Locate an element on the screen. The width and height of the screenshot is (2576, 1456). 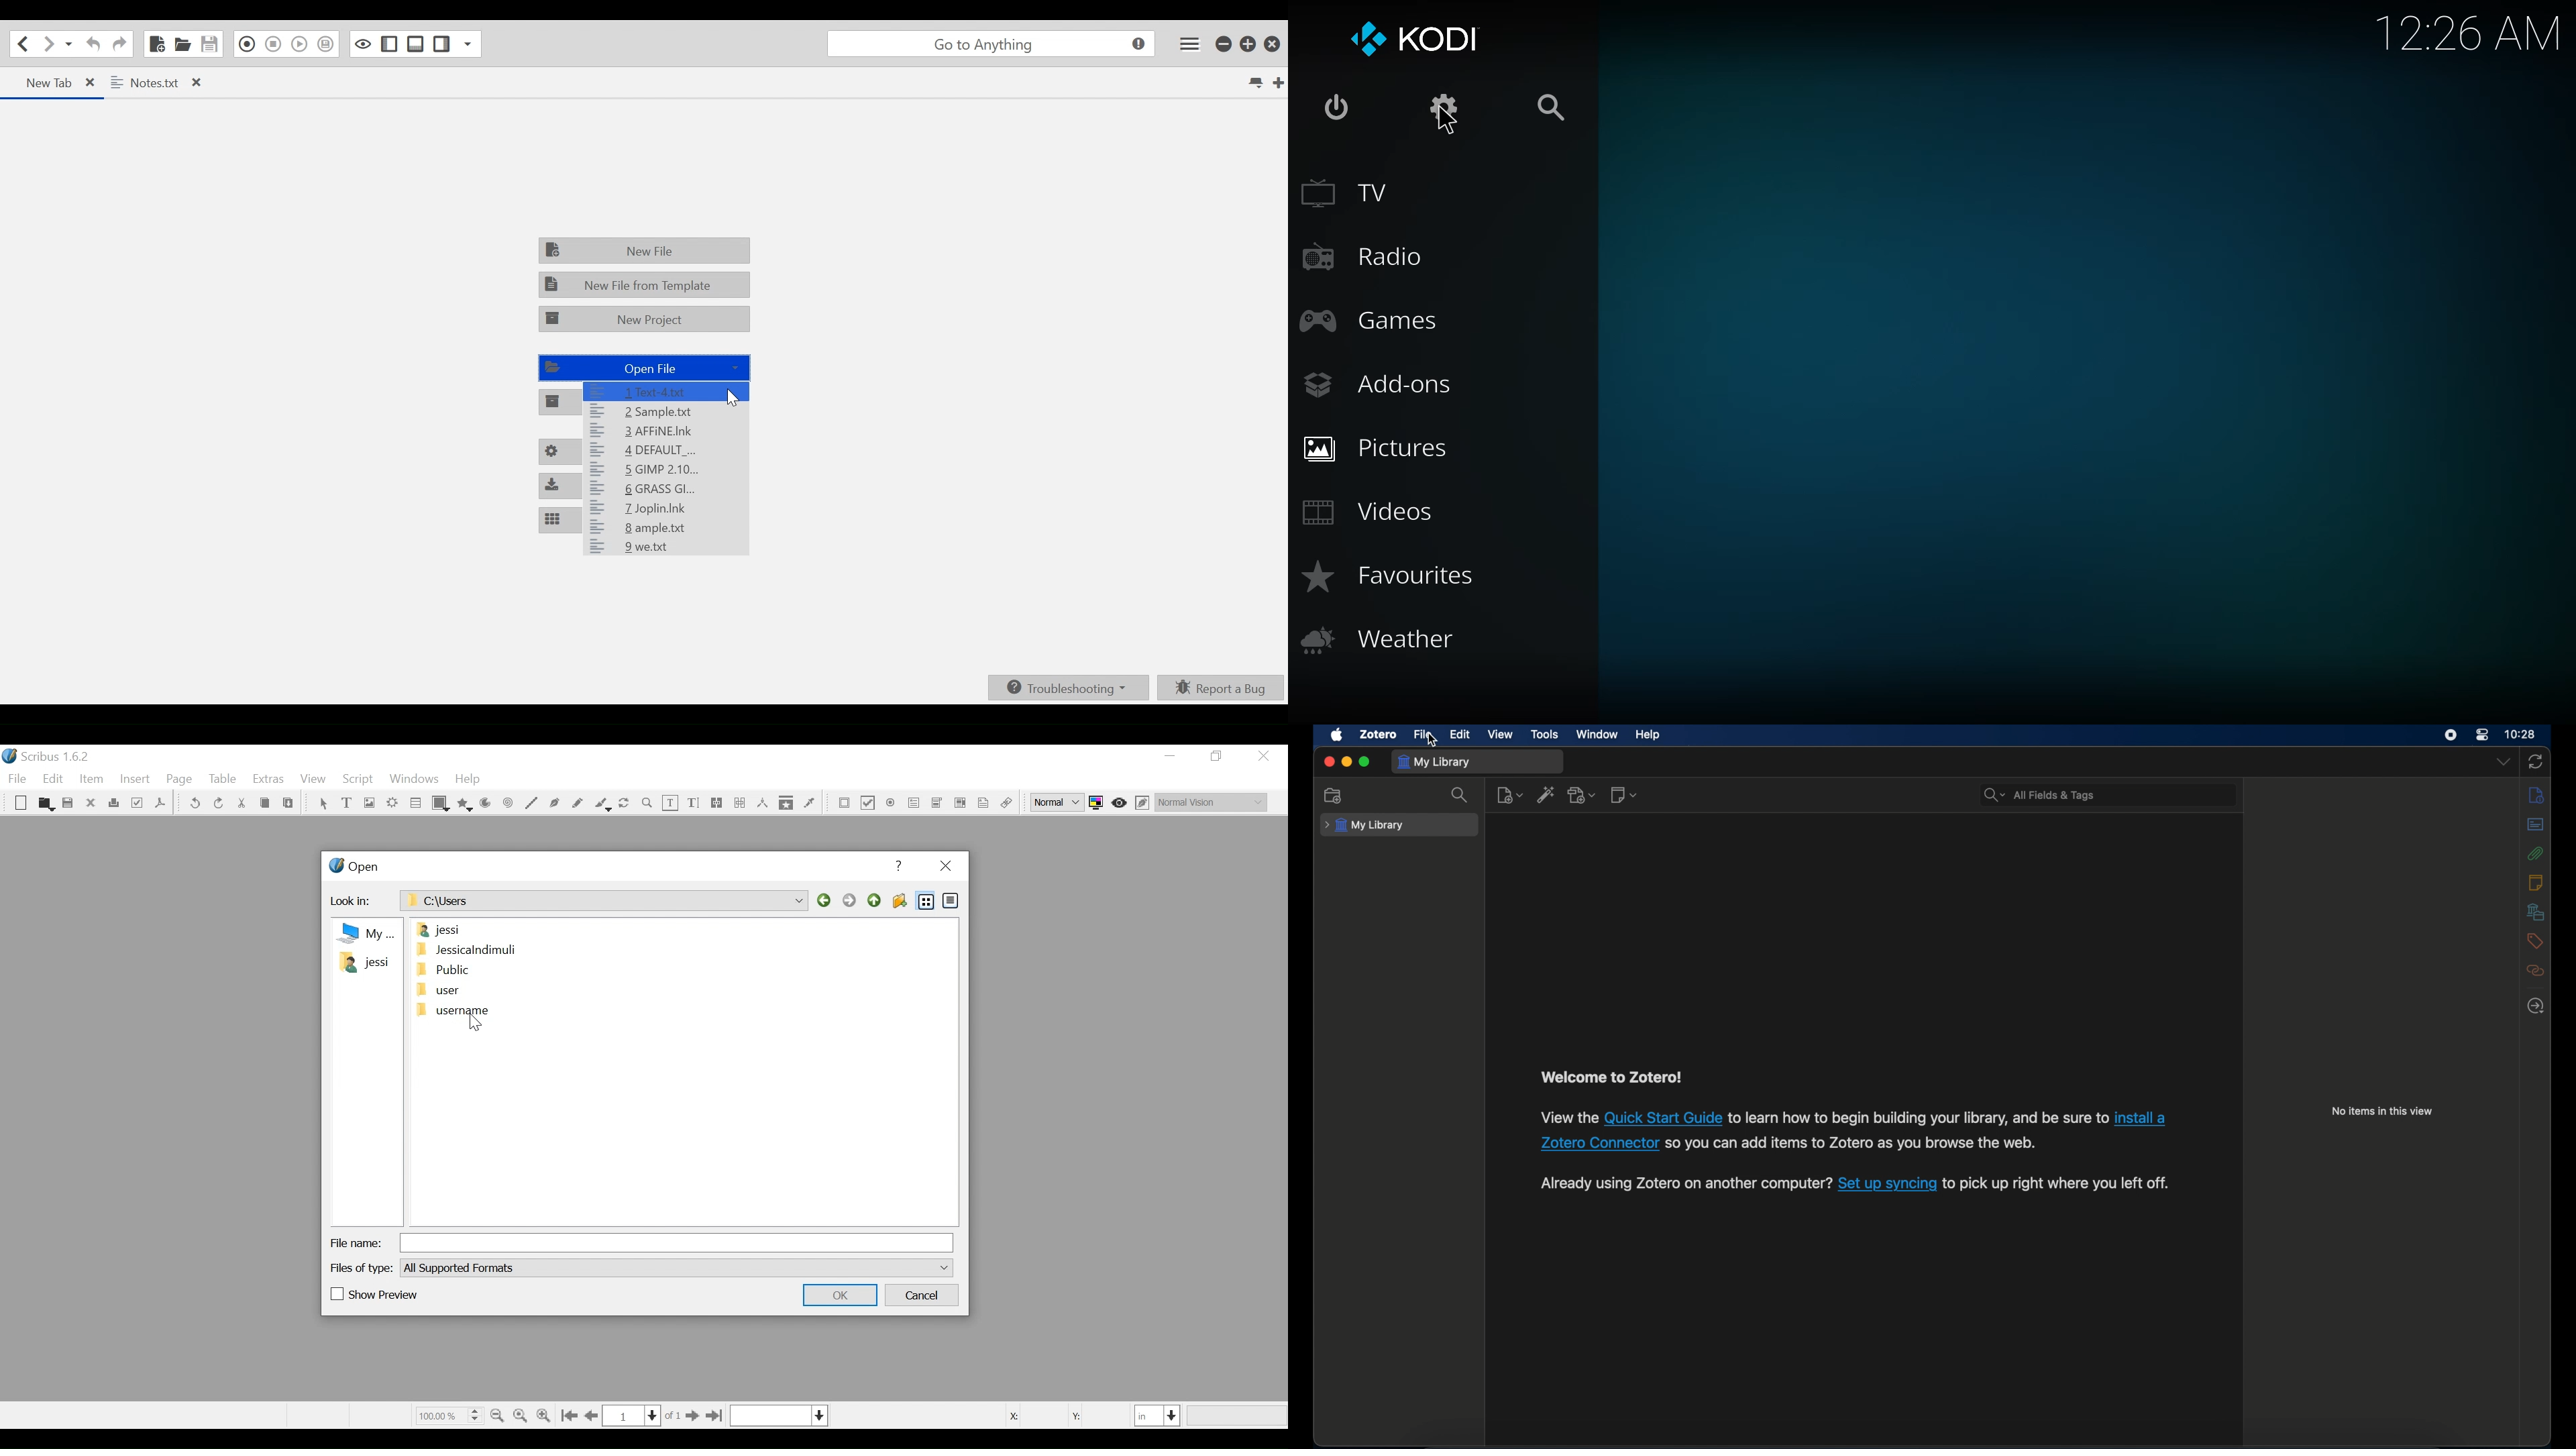
cursor is located at coordinates (1446, 119).